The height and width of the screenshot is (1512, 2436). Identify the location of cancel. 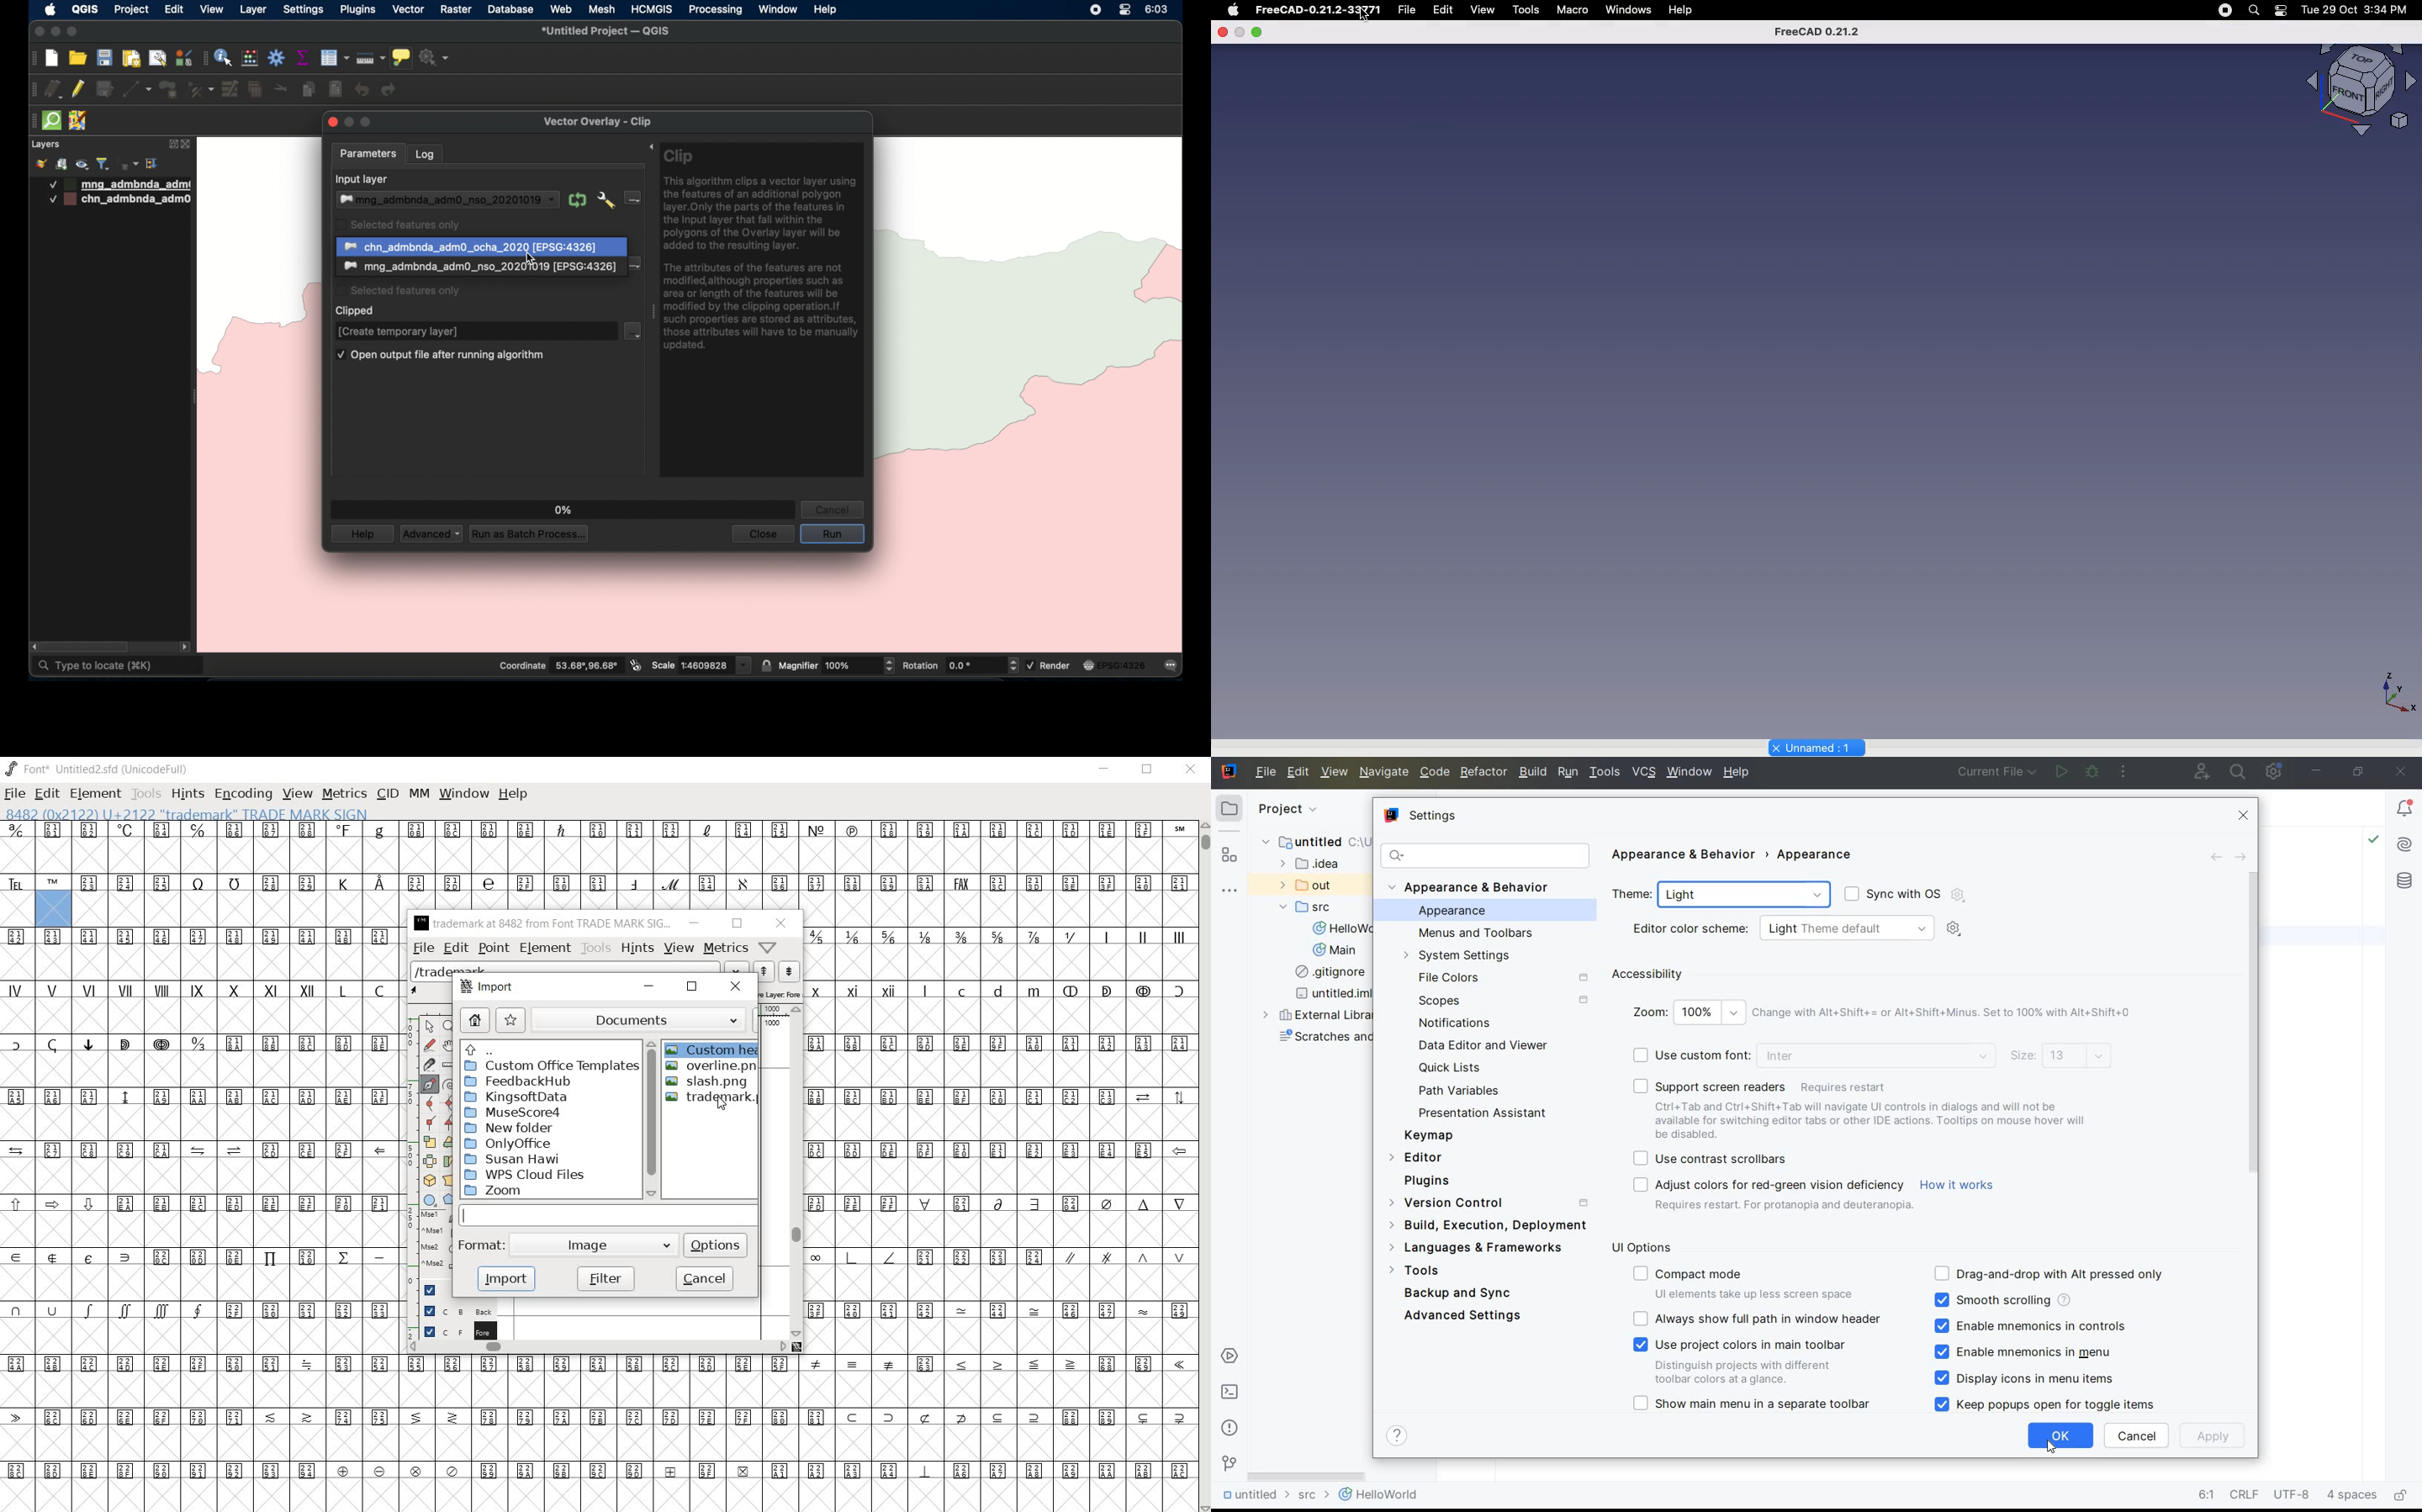
(707, 1280).